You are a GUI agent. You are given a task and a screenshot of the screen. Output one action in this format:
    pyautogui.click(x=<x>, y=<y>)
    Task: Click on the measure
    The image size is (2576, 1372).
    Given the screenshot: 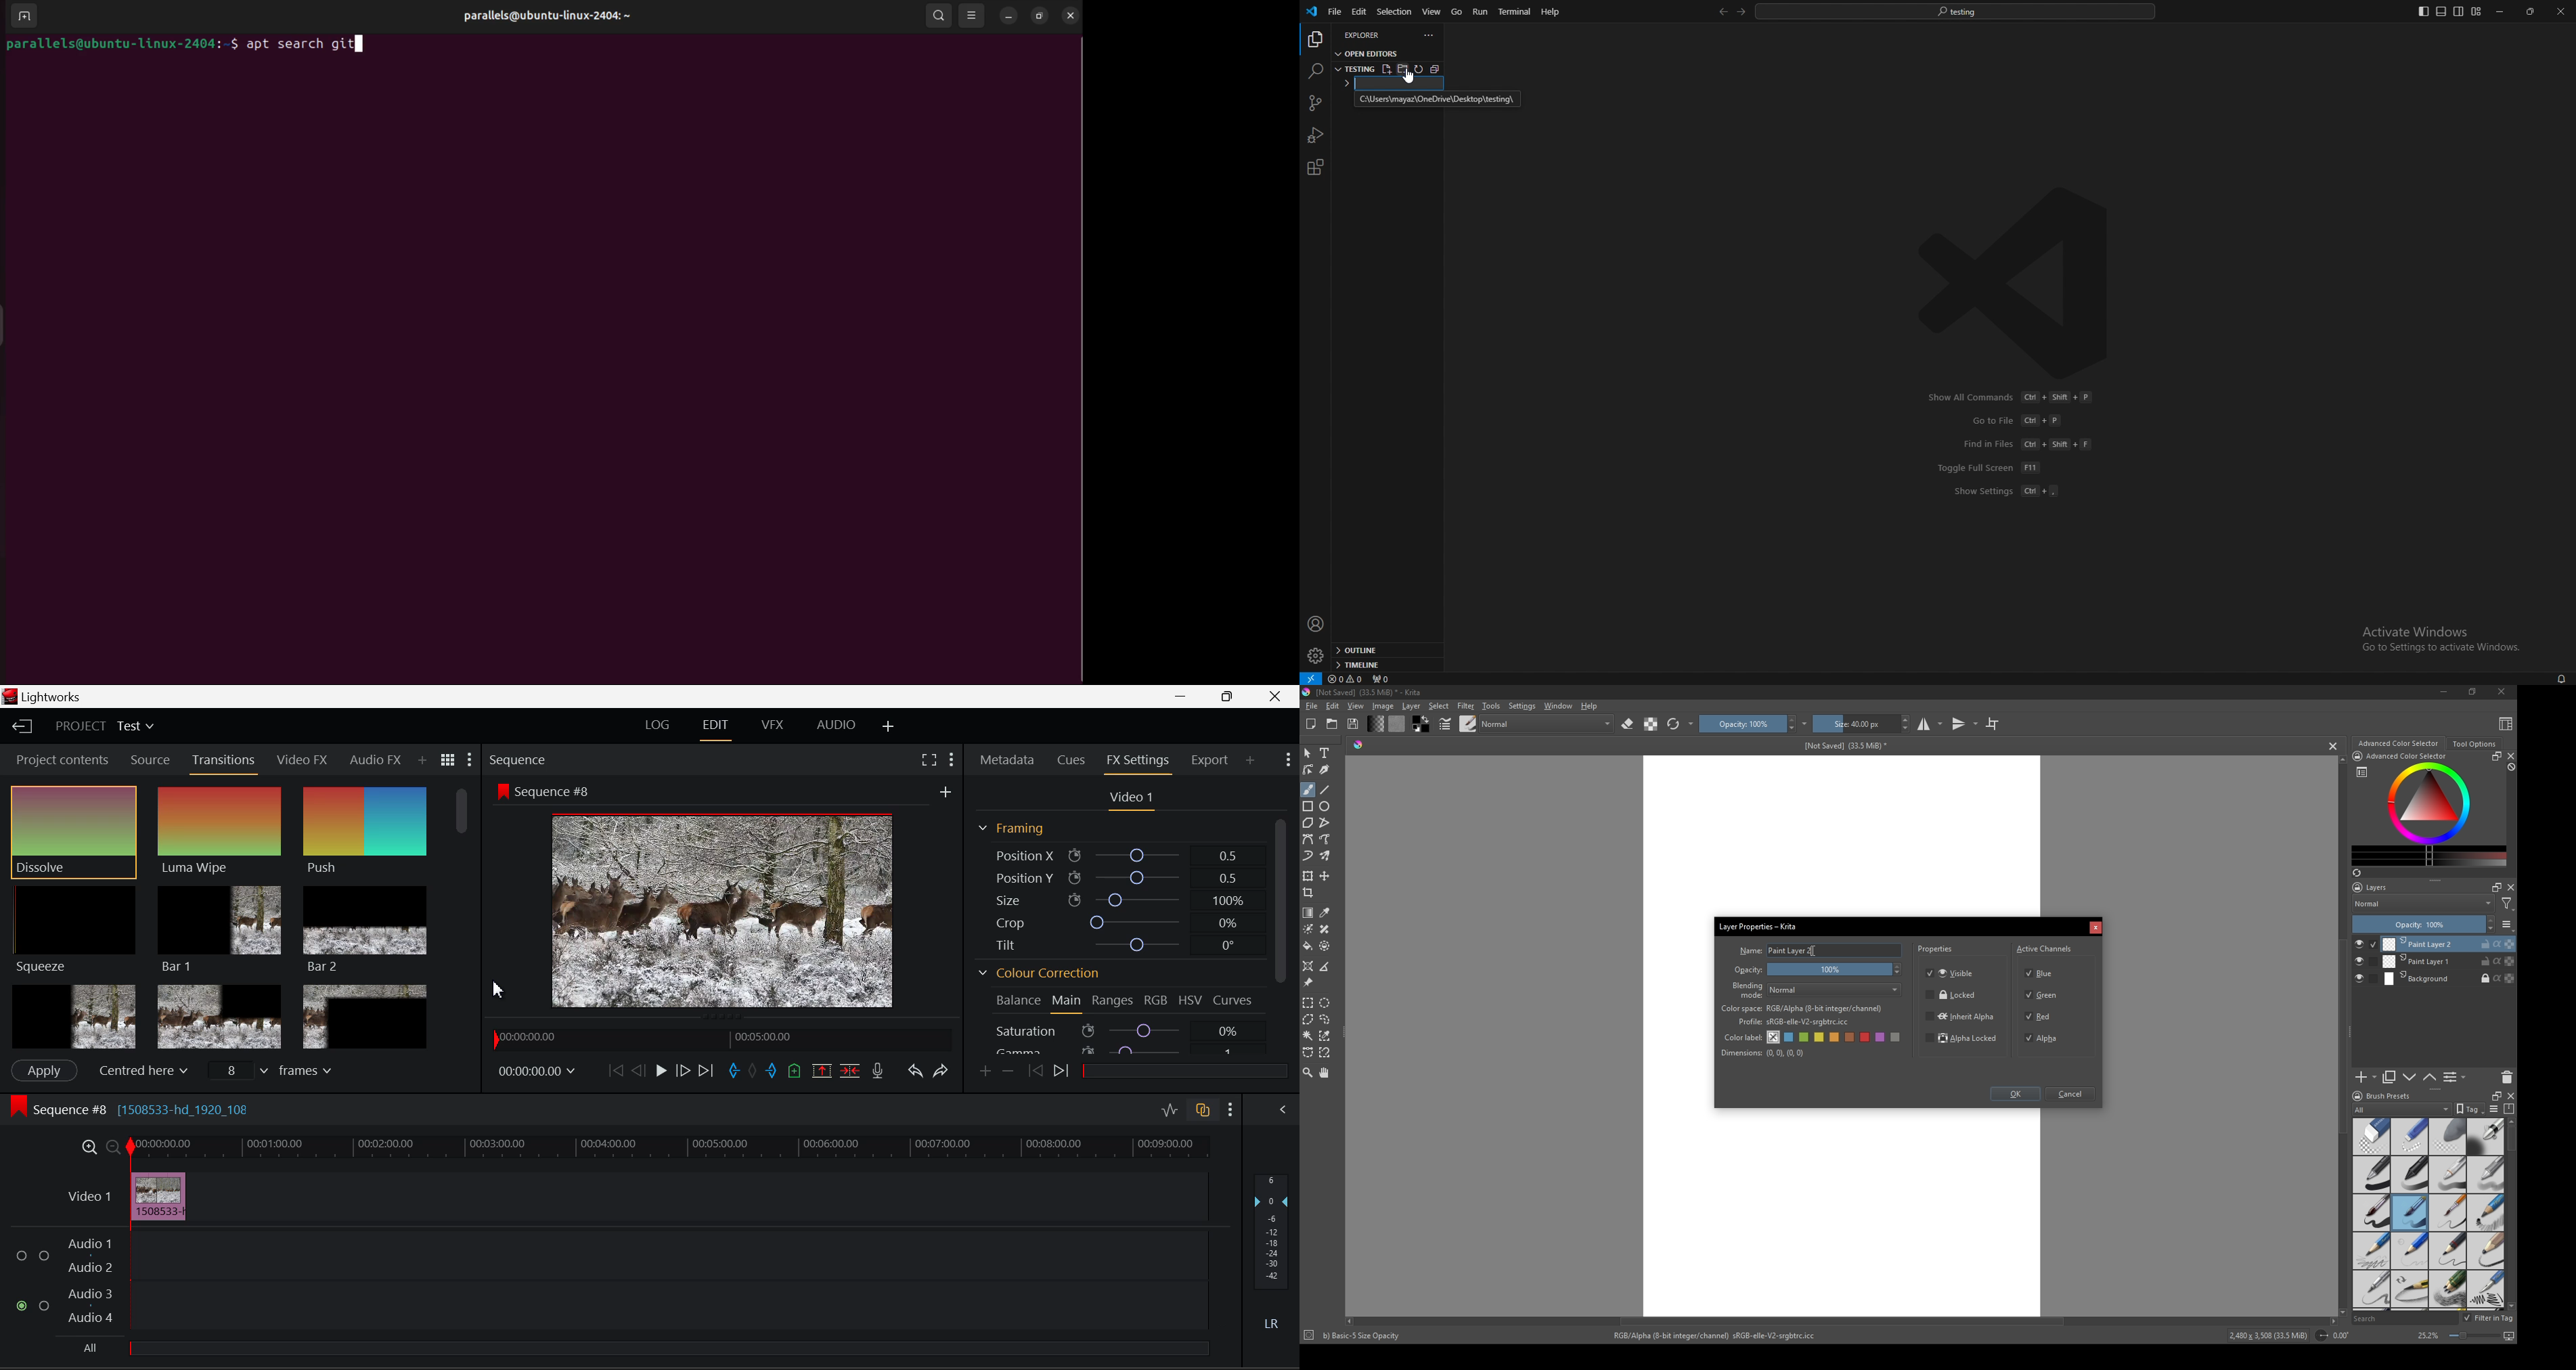 What is the action you would take?
    pyautogui.click(x=1327, y=967)
    